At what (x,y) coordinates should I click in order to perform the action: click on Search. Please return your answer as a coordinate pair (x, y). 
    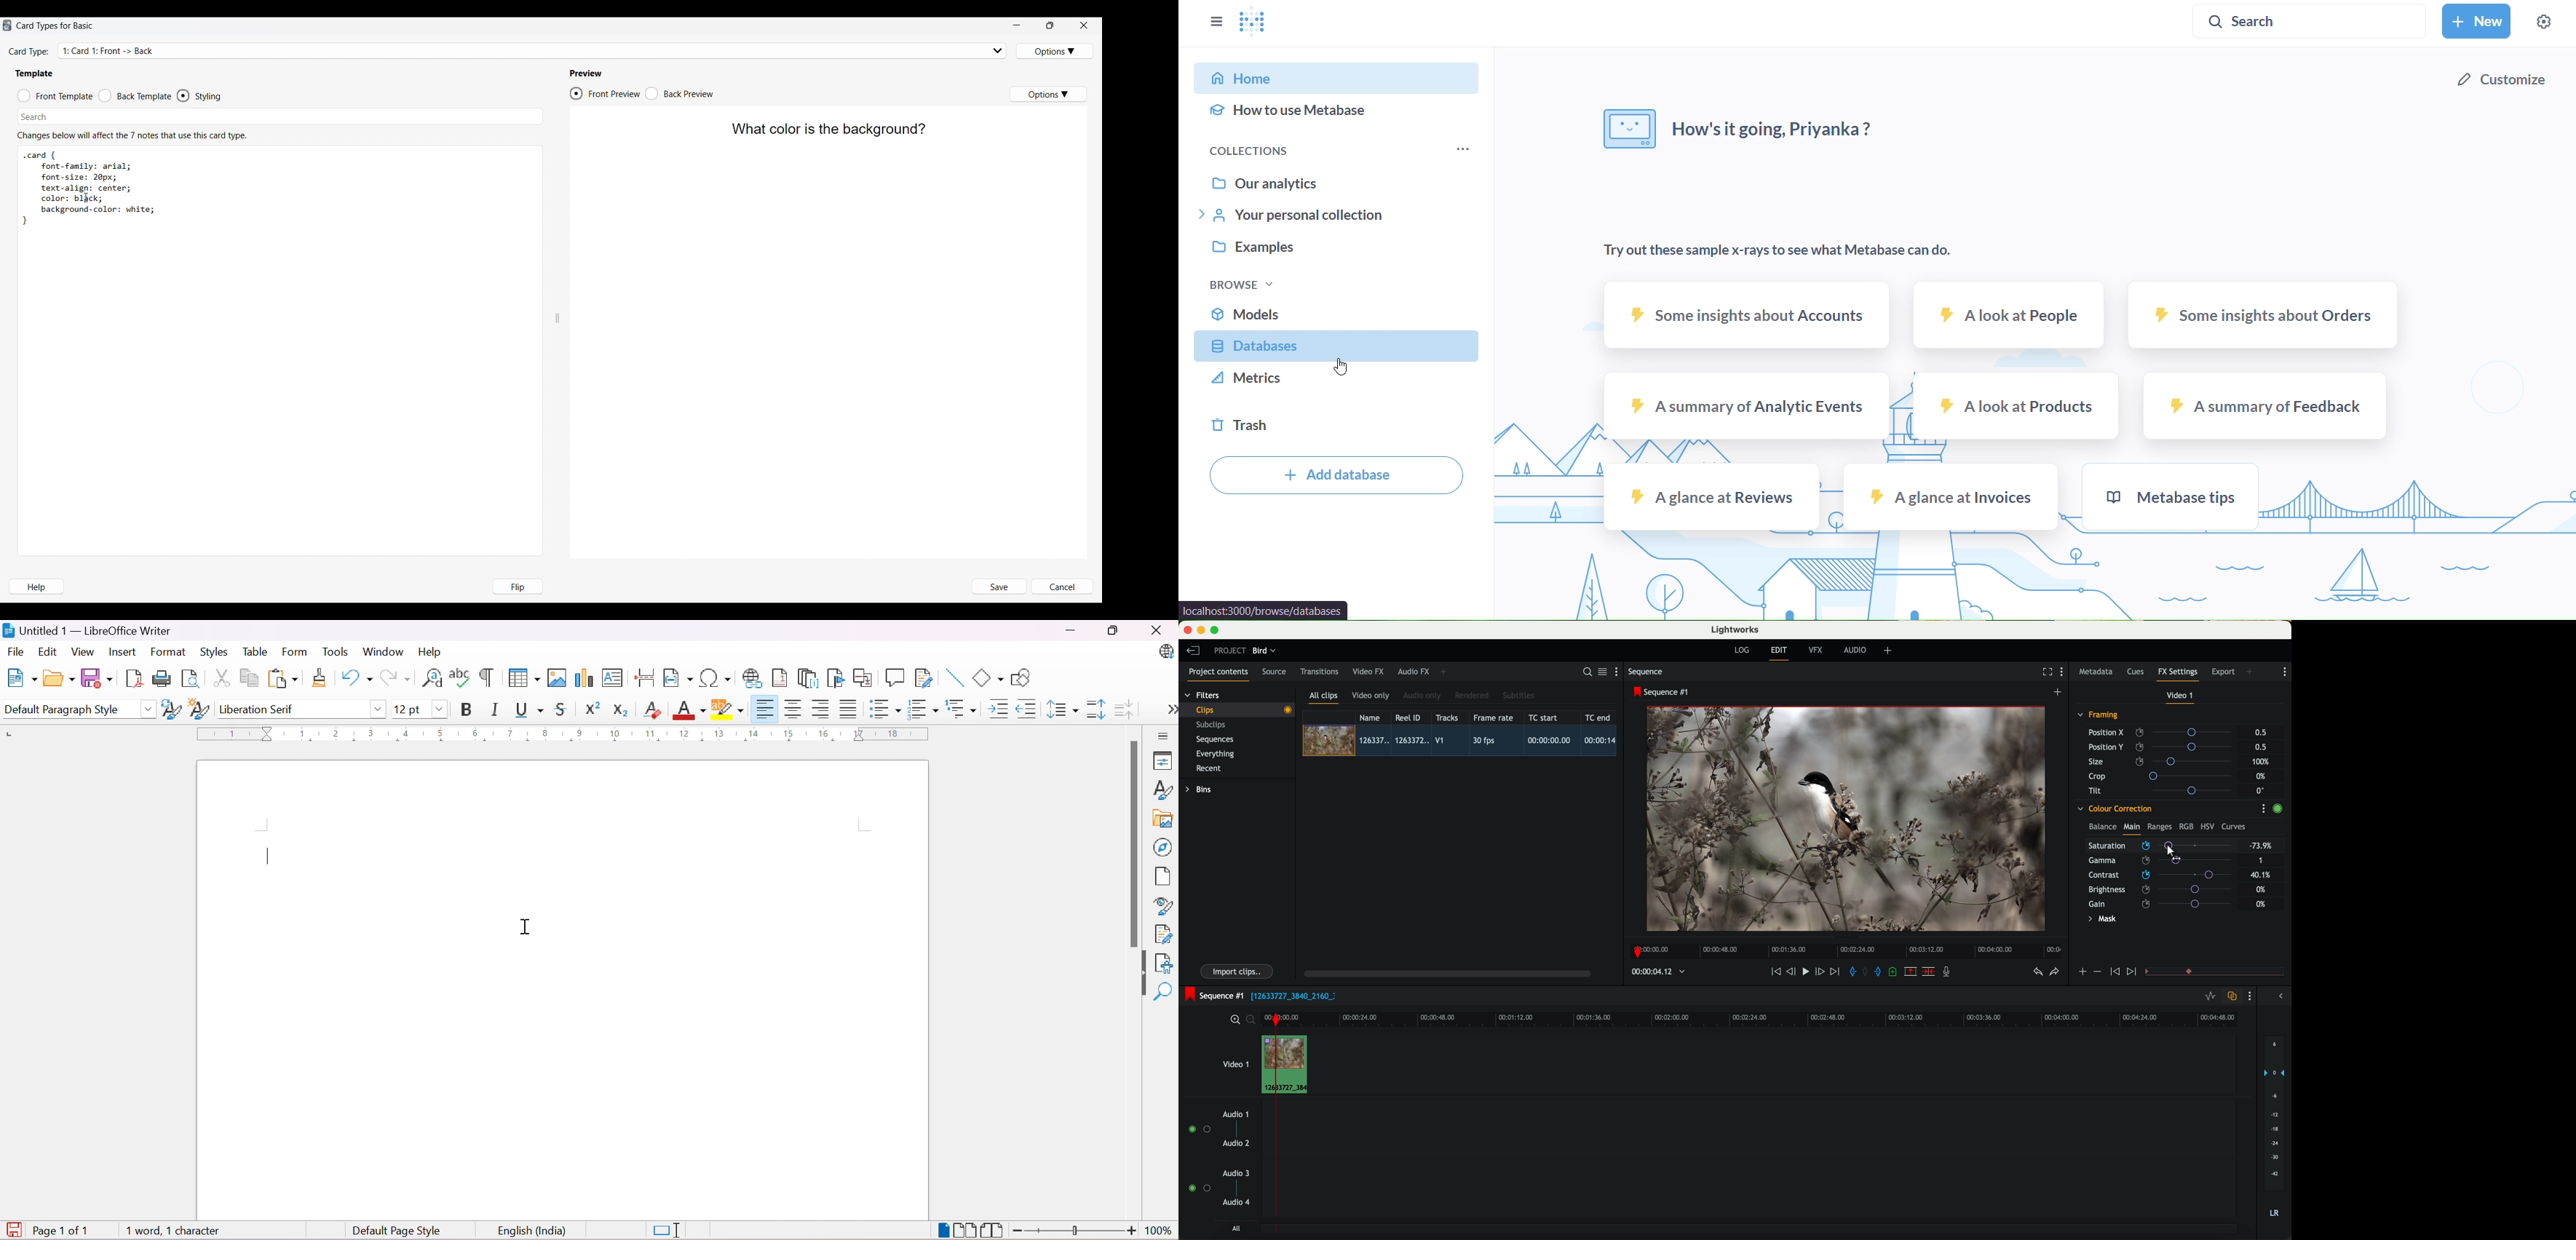
    Looking at the image, I should click on (34, 117).